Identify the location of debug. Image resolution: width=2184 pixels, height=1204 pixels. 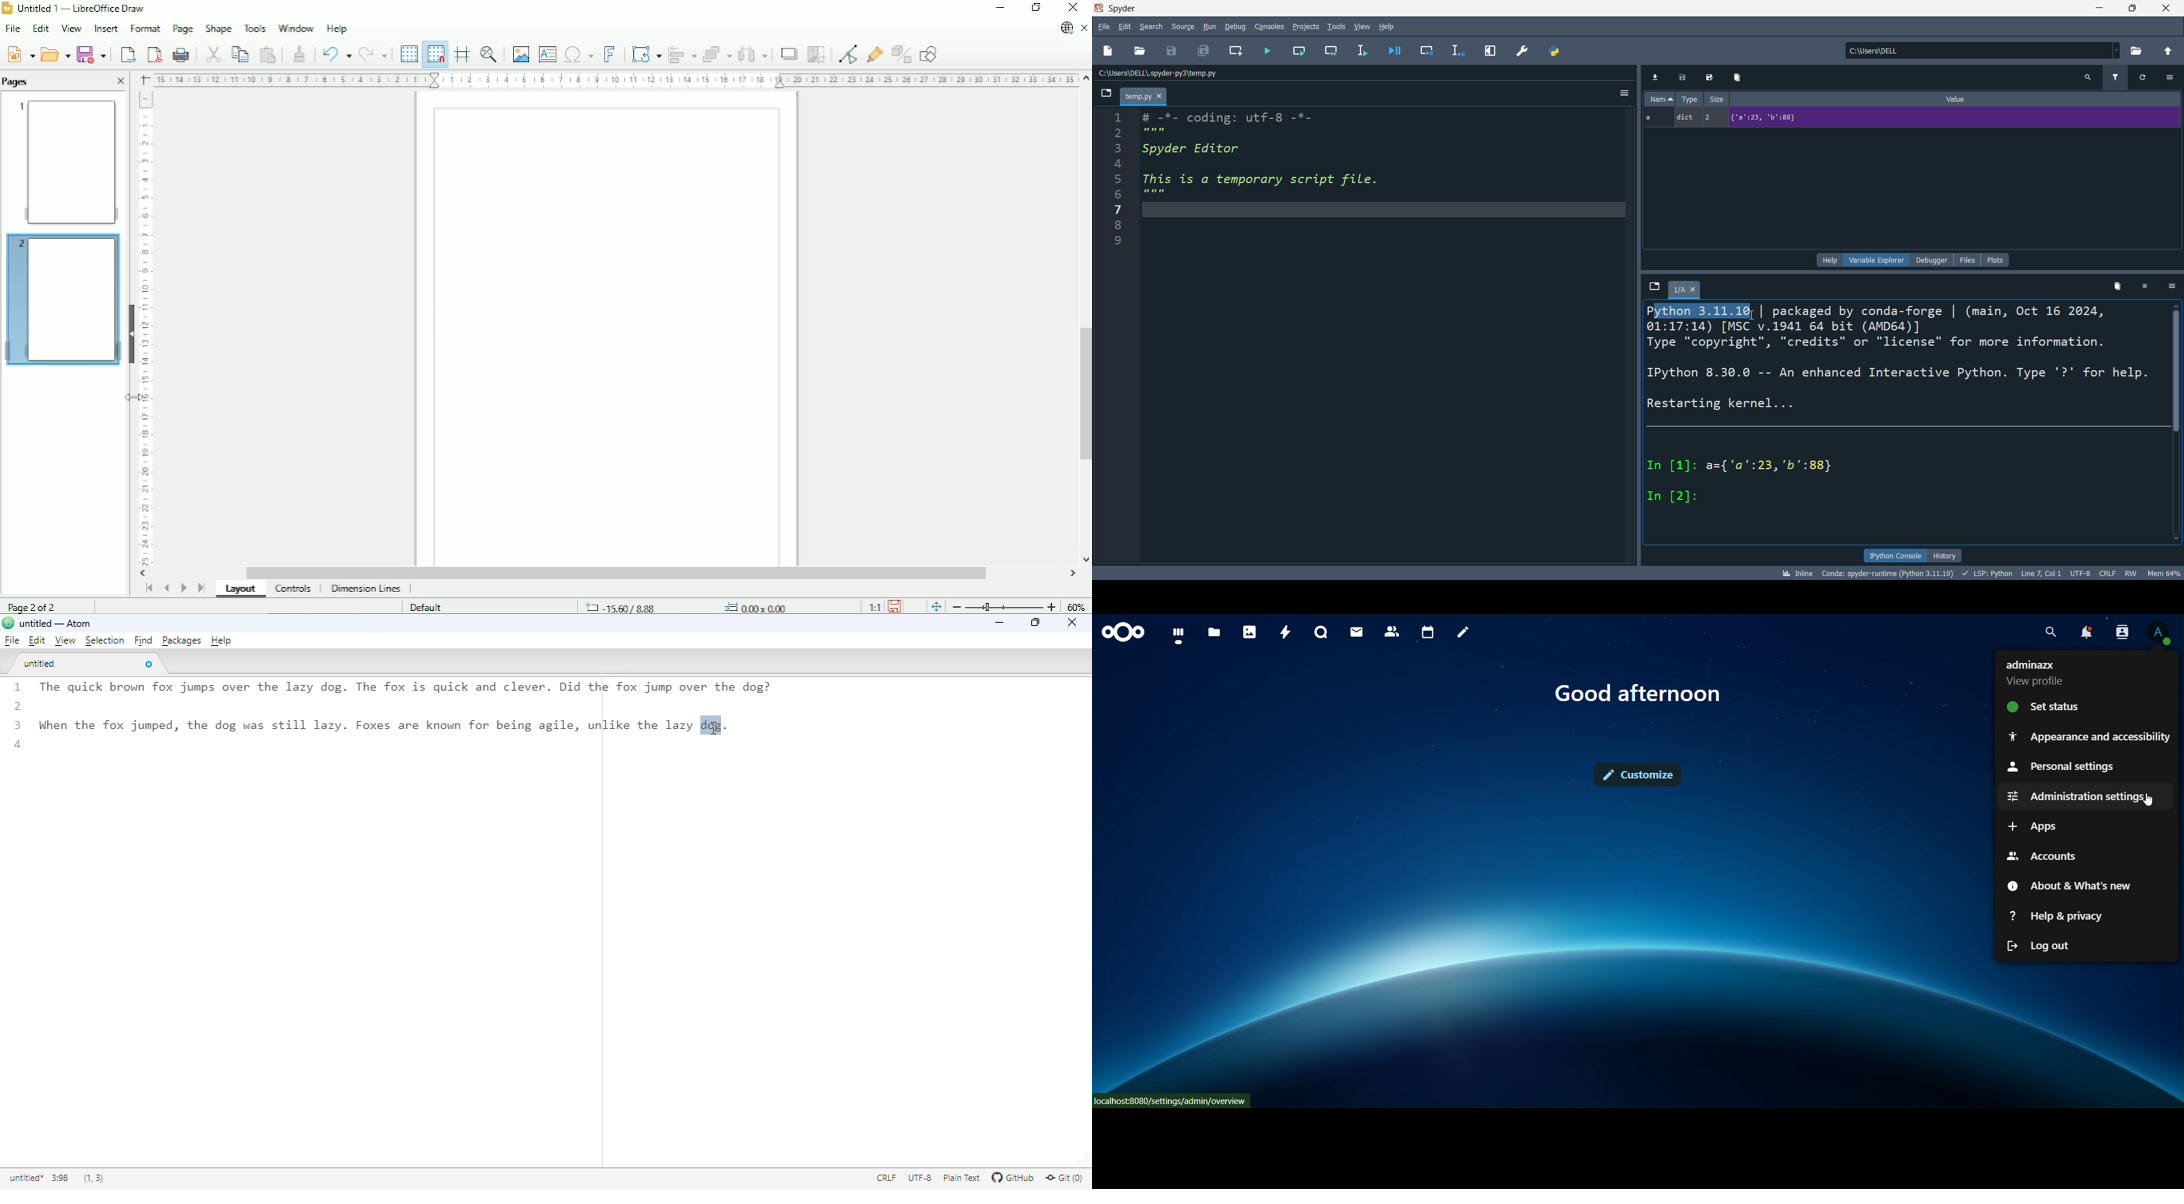
(1237, 26).